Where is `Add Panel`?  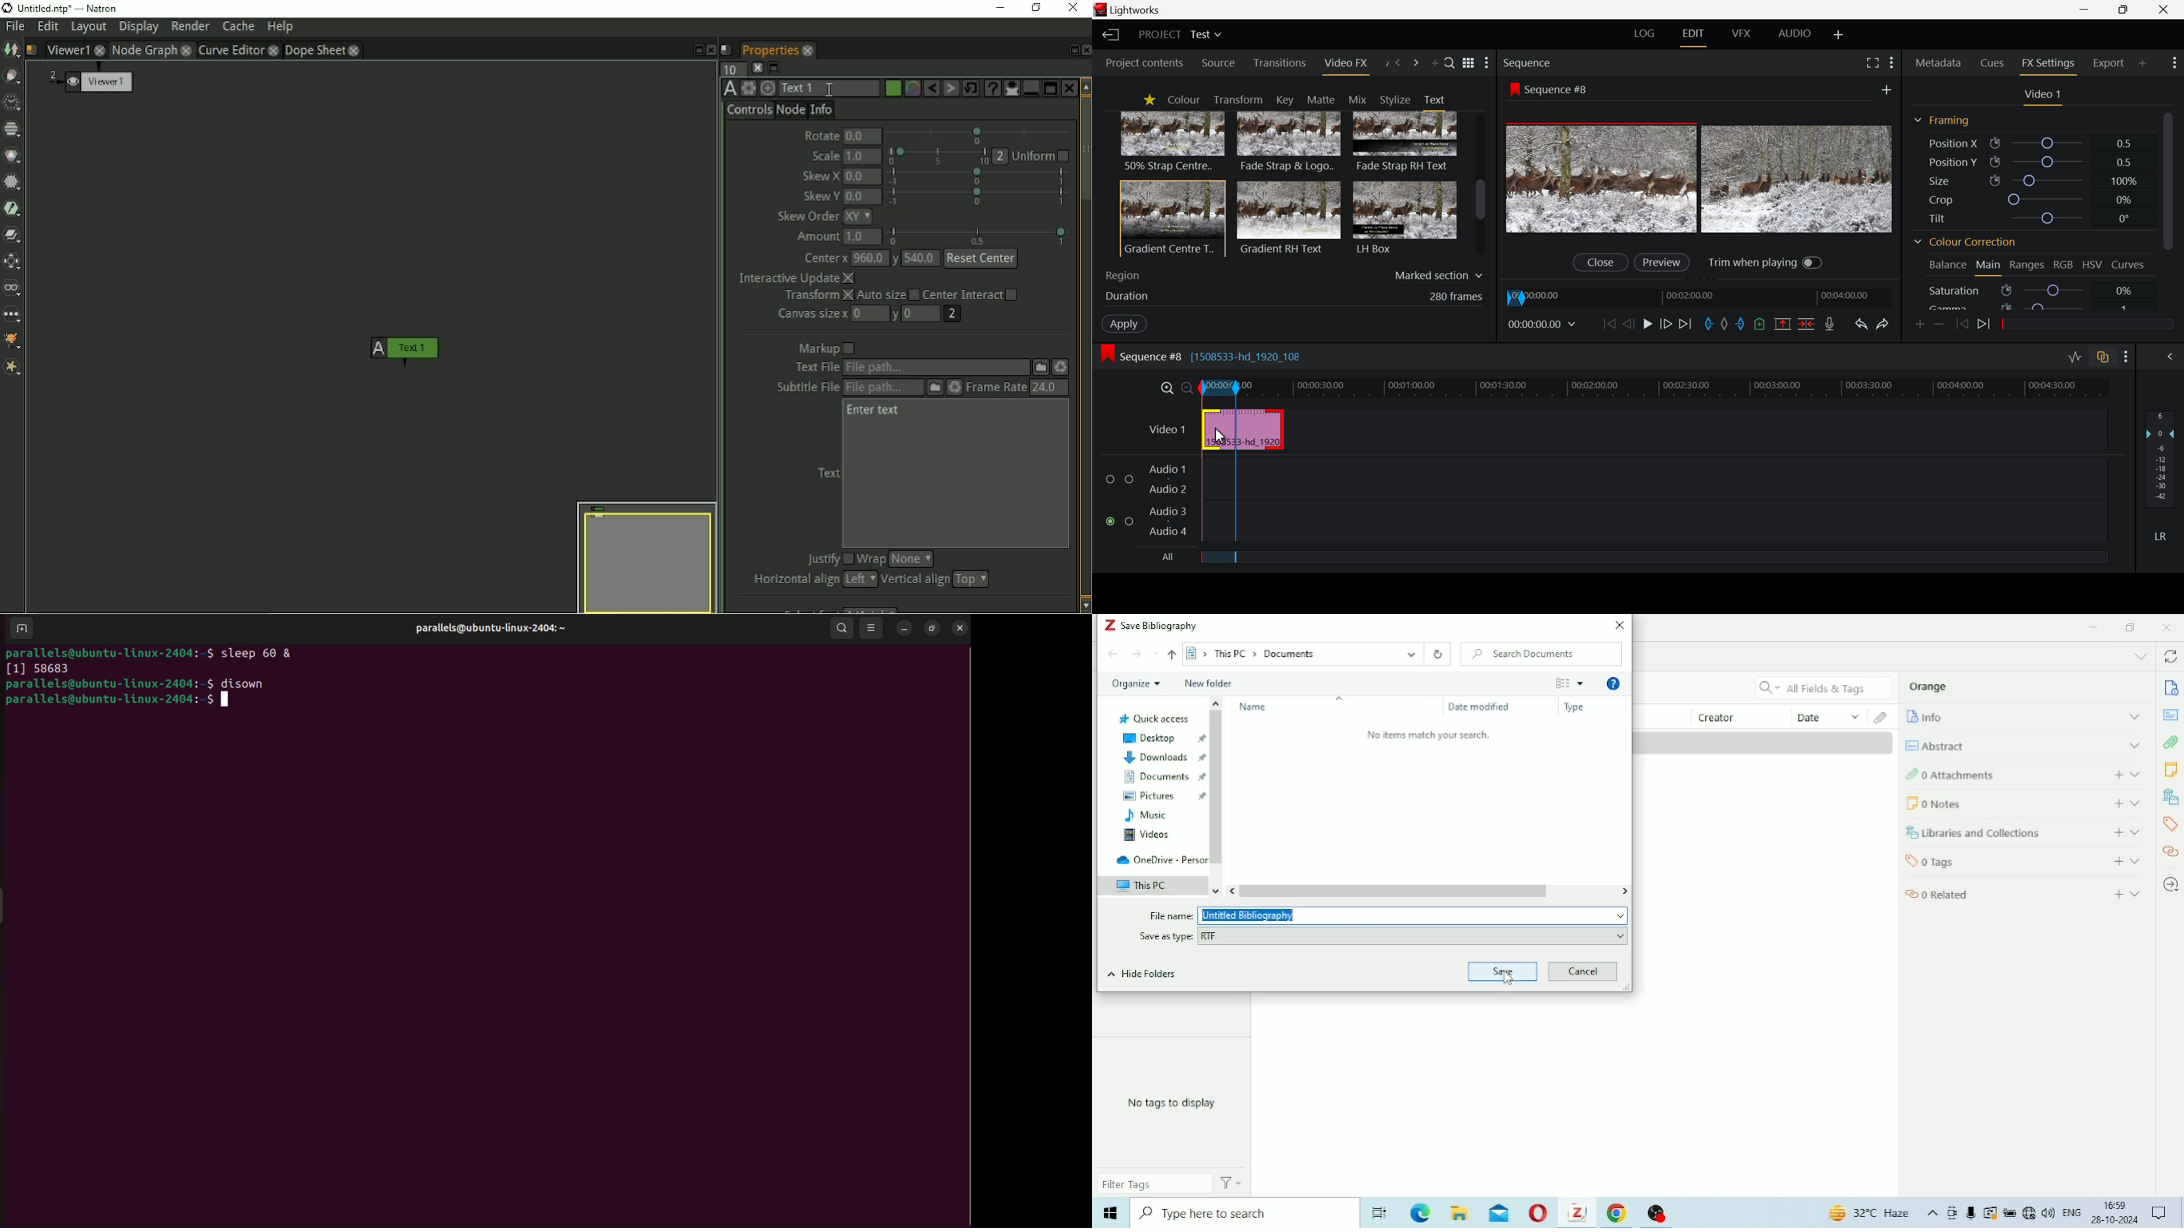
Add Panel is located at coordinates (2143, 61).